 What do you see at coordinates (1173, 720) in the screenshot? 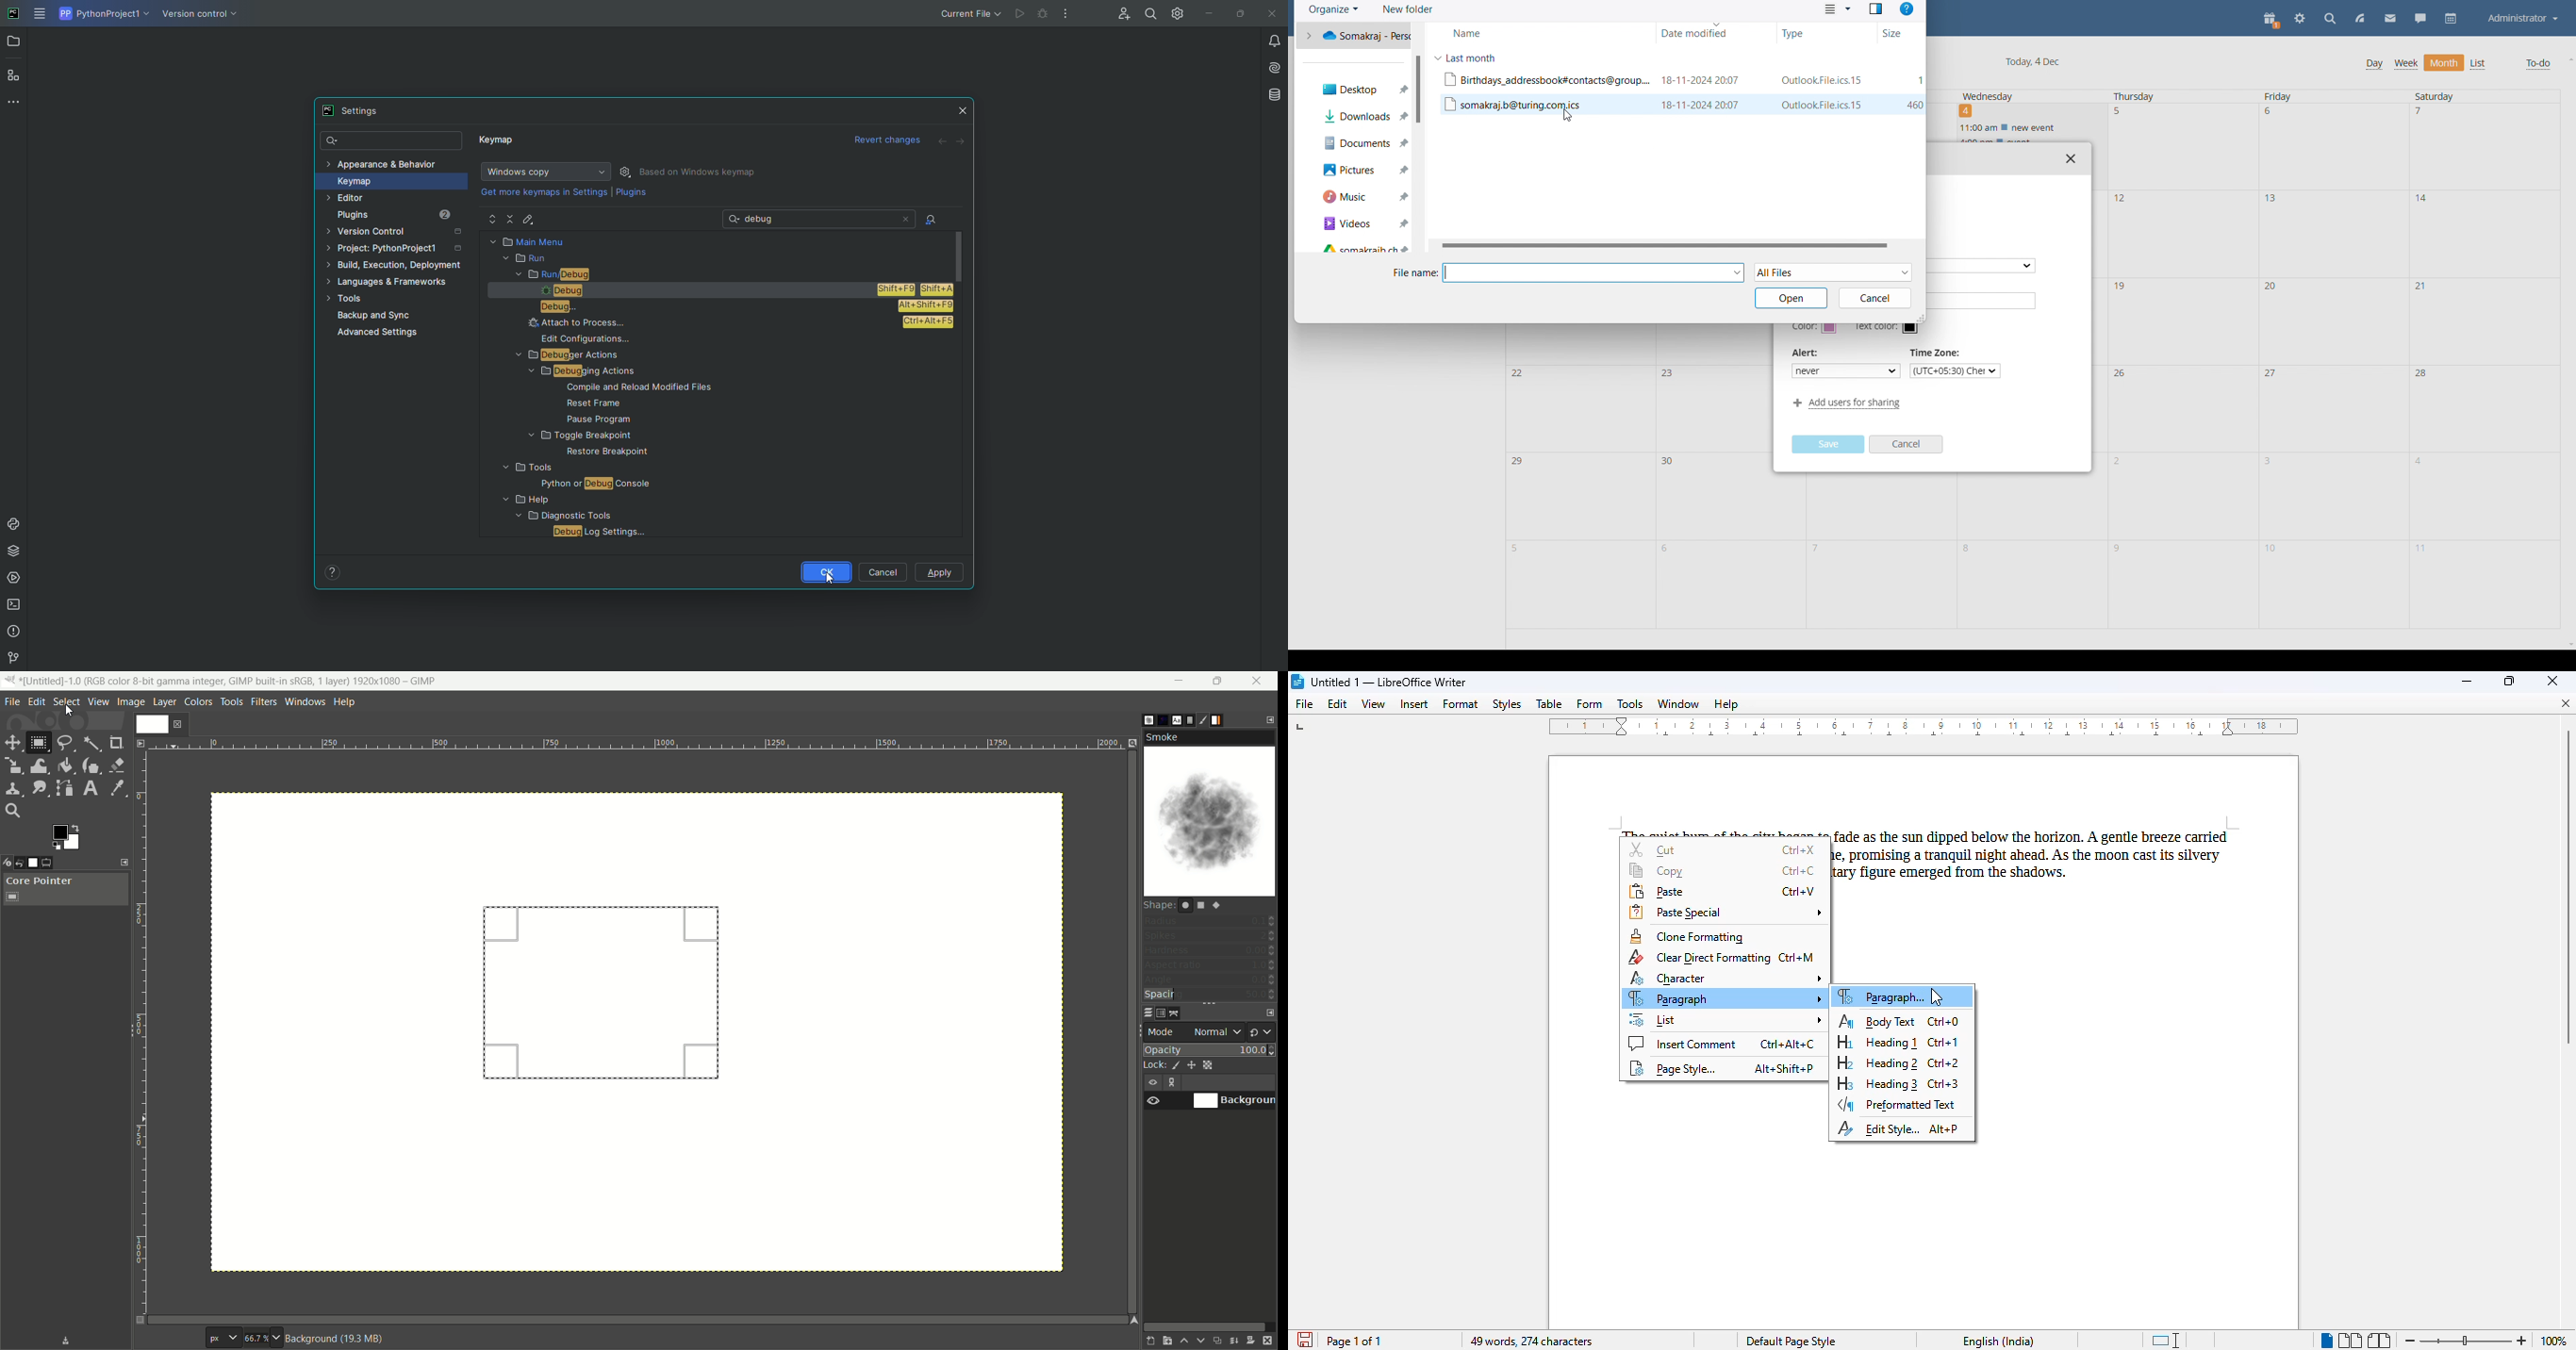
I see `font` at bounding box center [1173, 720].